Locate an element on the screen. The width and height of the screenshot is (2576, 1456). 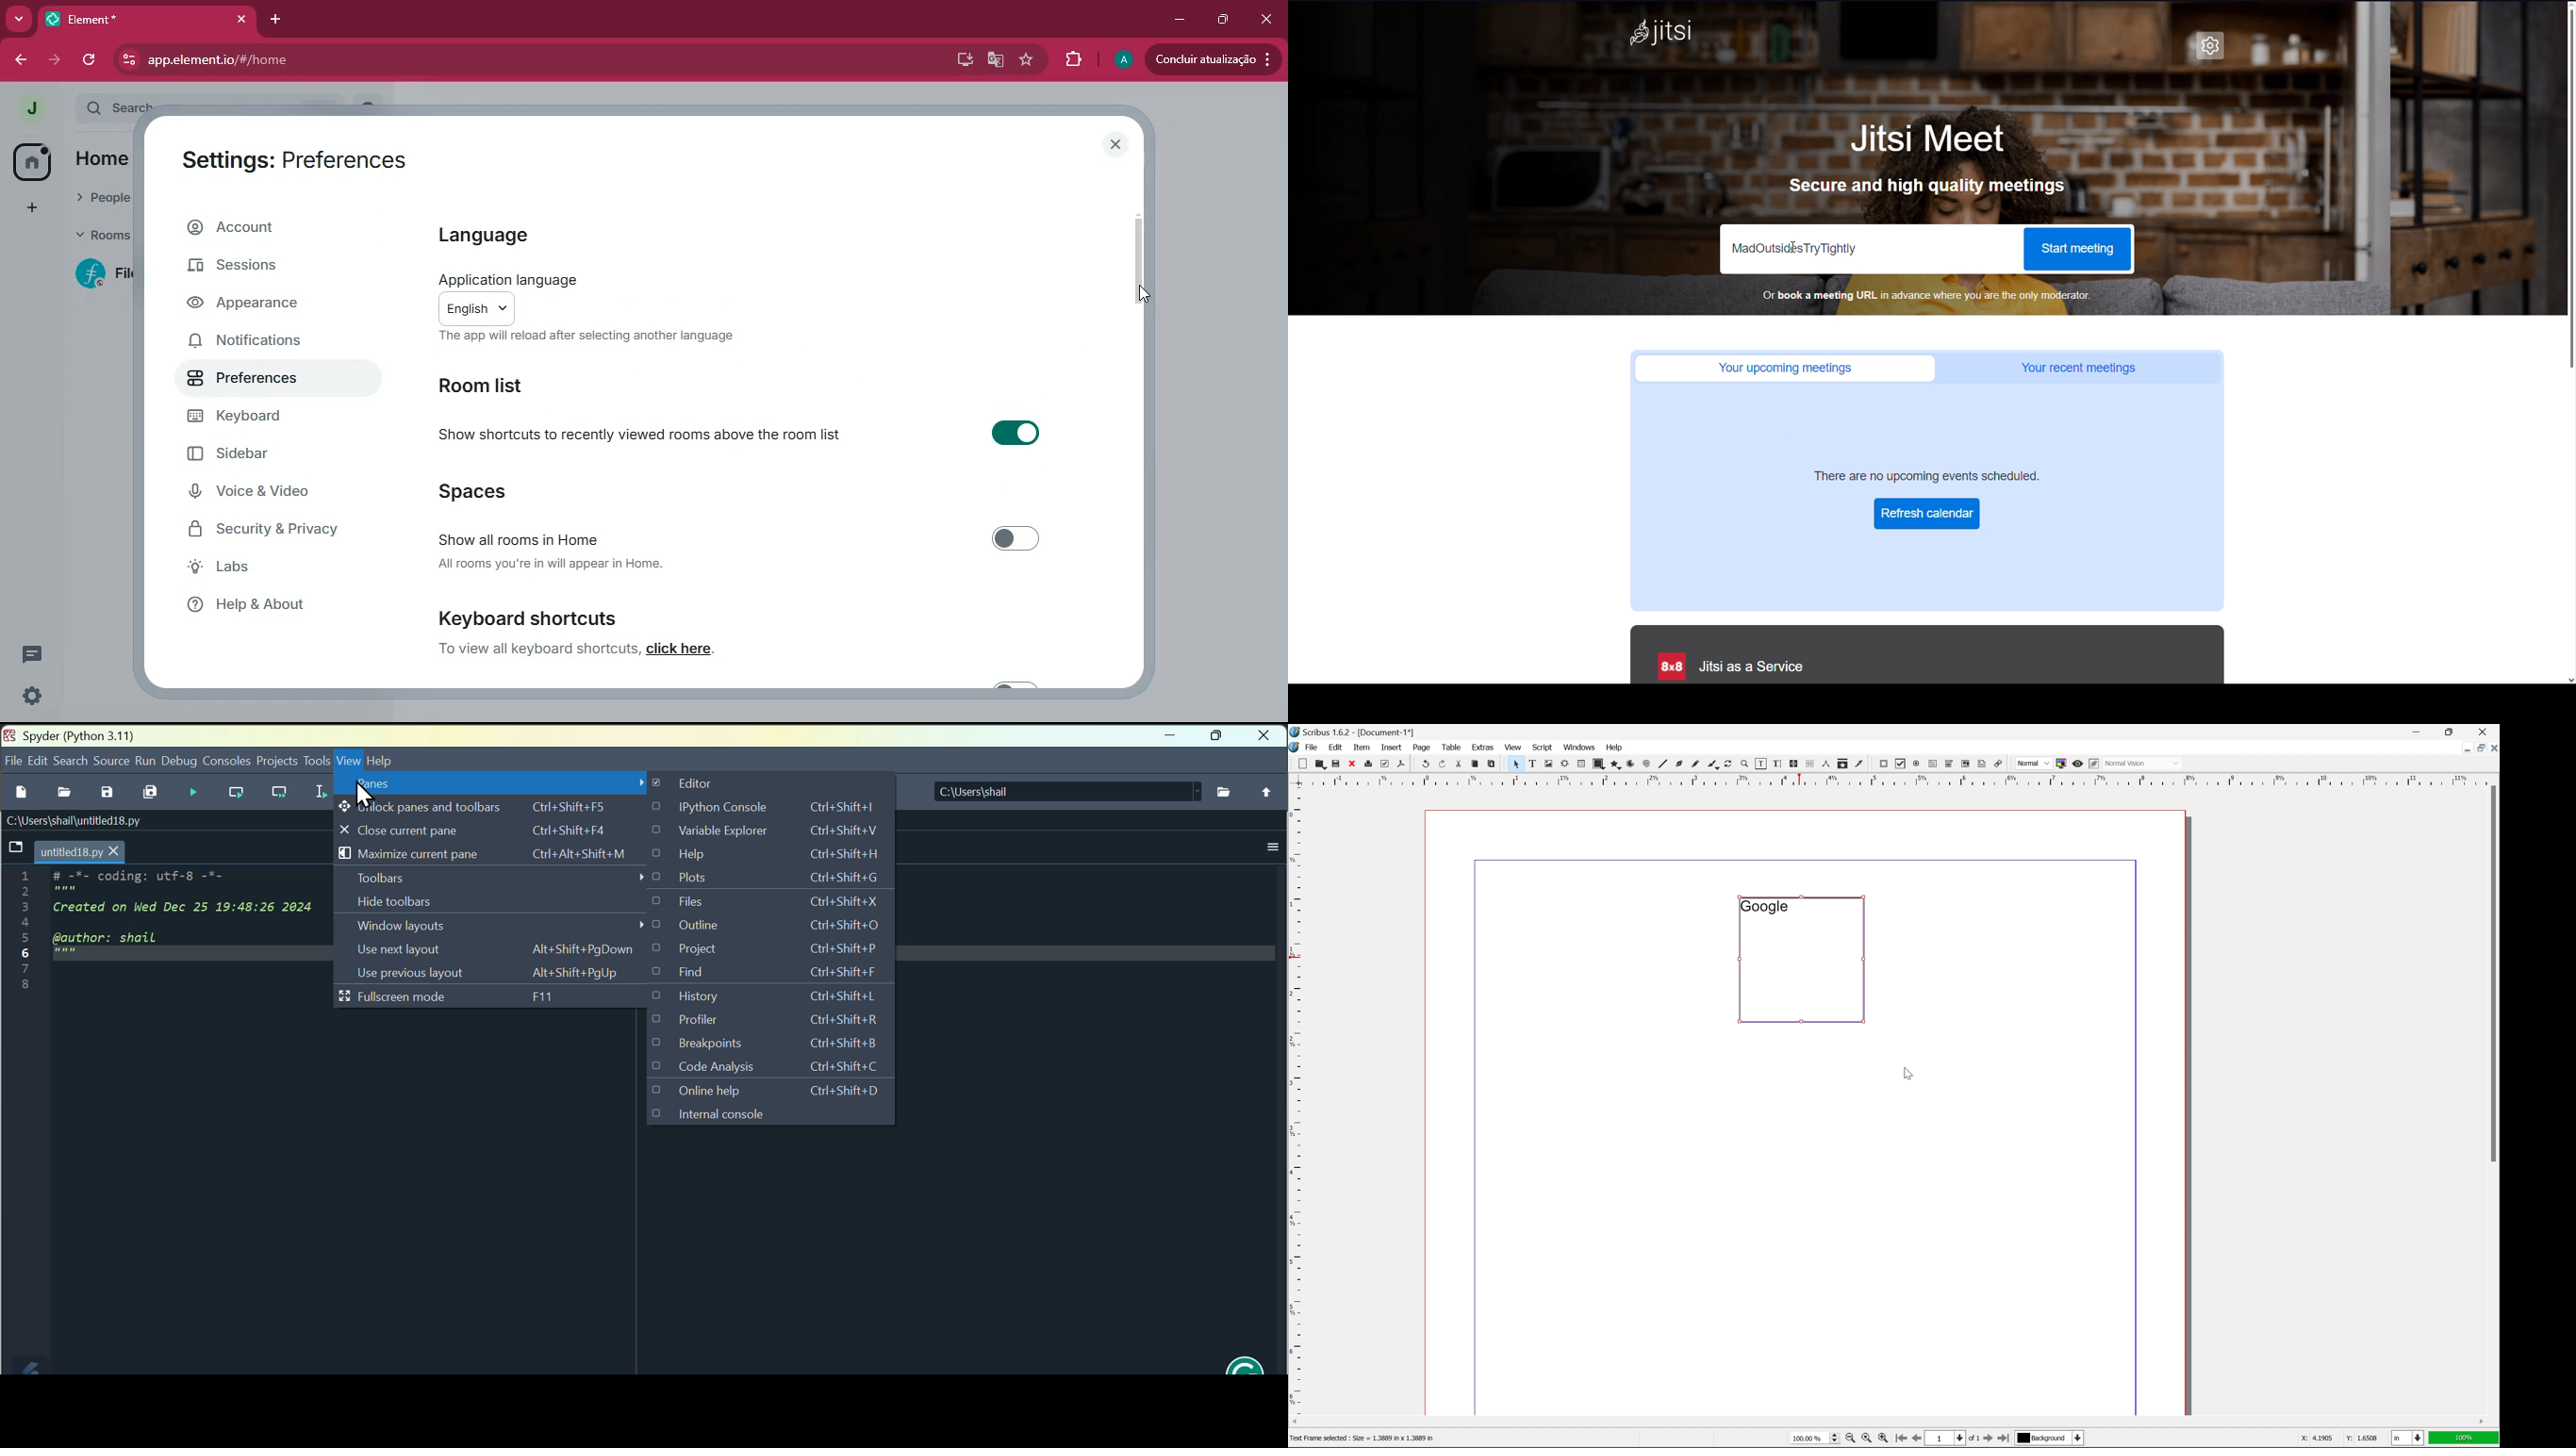
Run selection is located at coordinates (318, 792).